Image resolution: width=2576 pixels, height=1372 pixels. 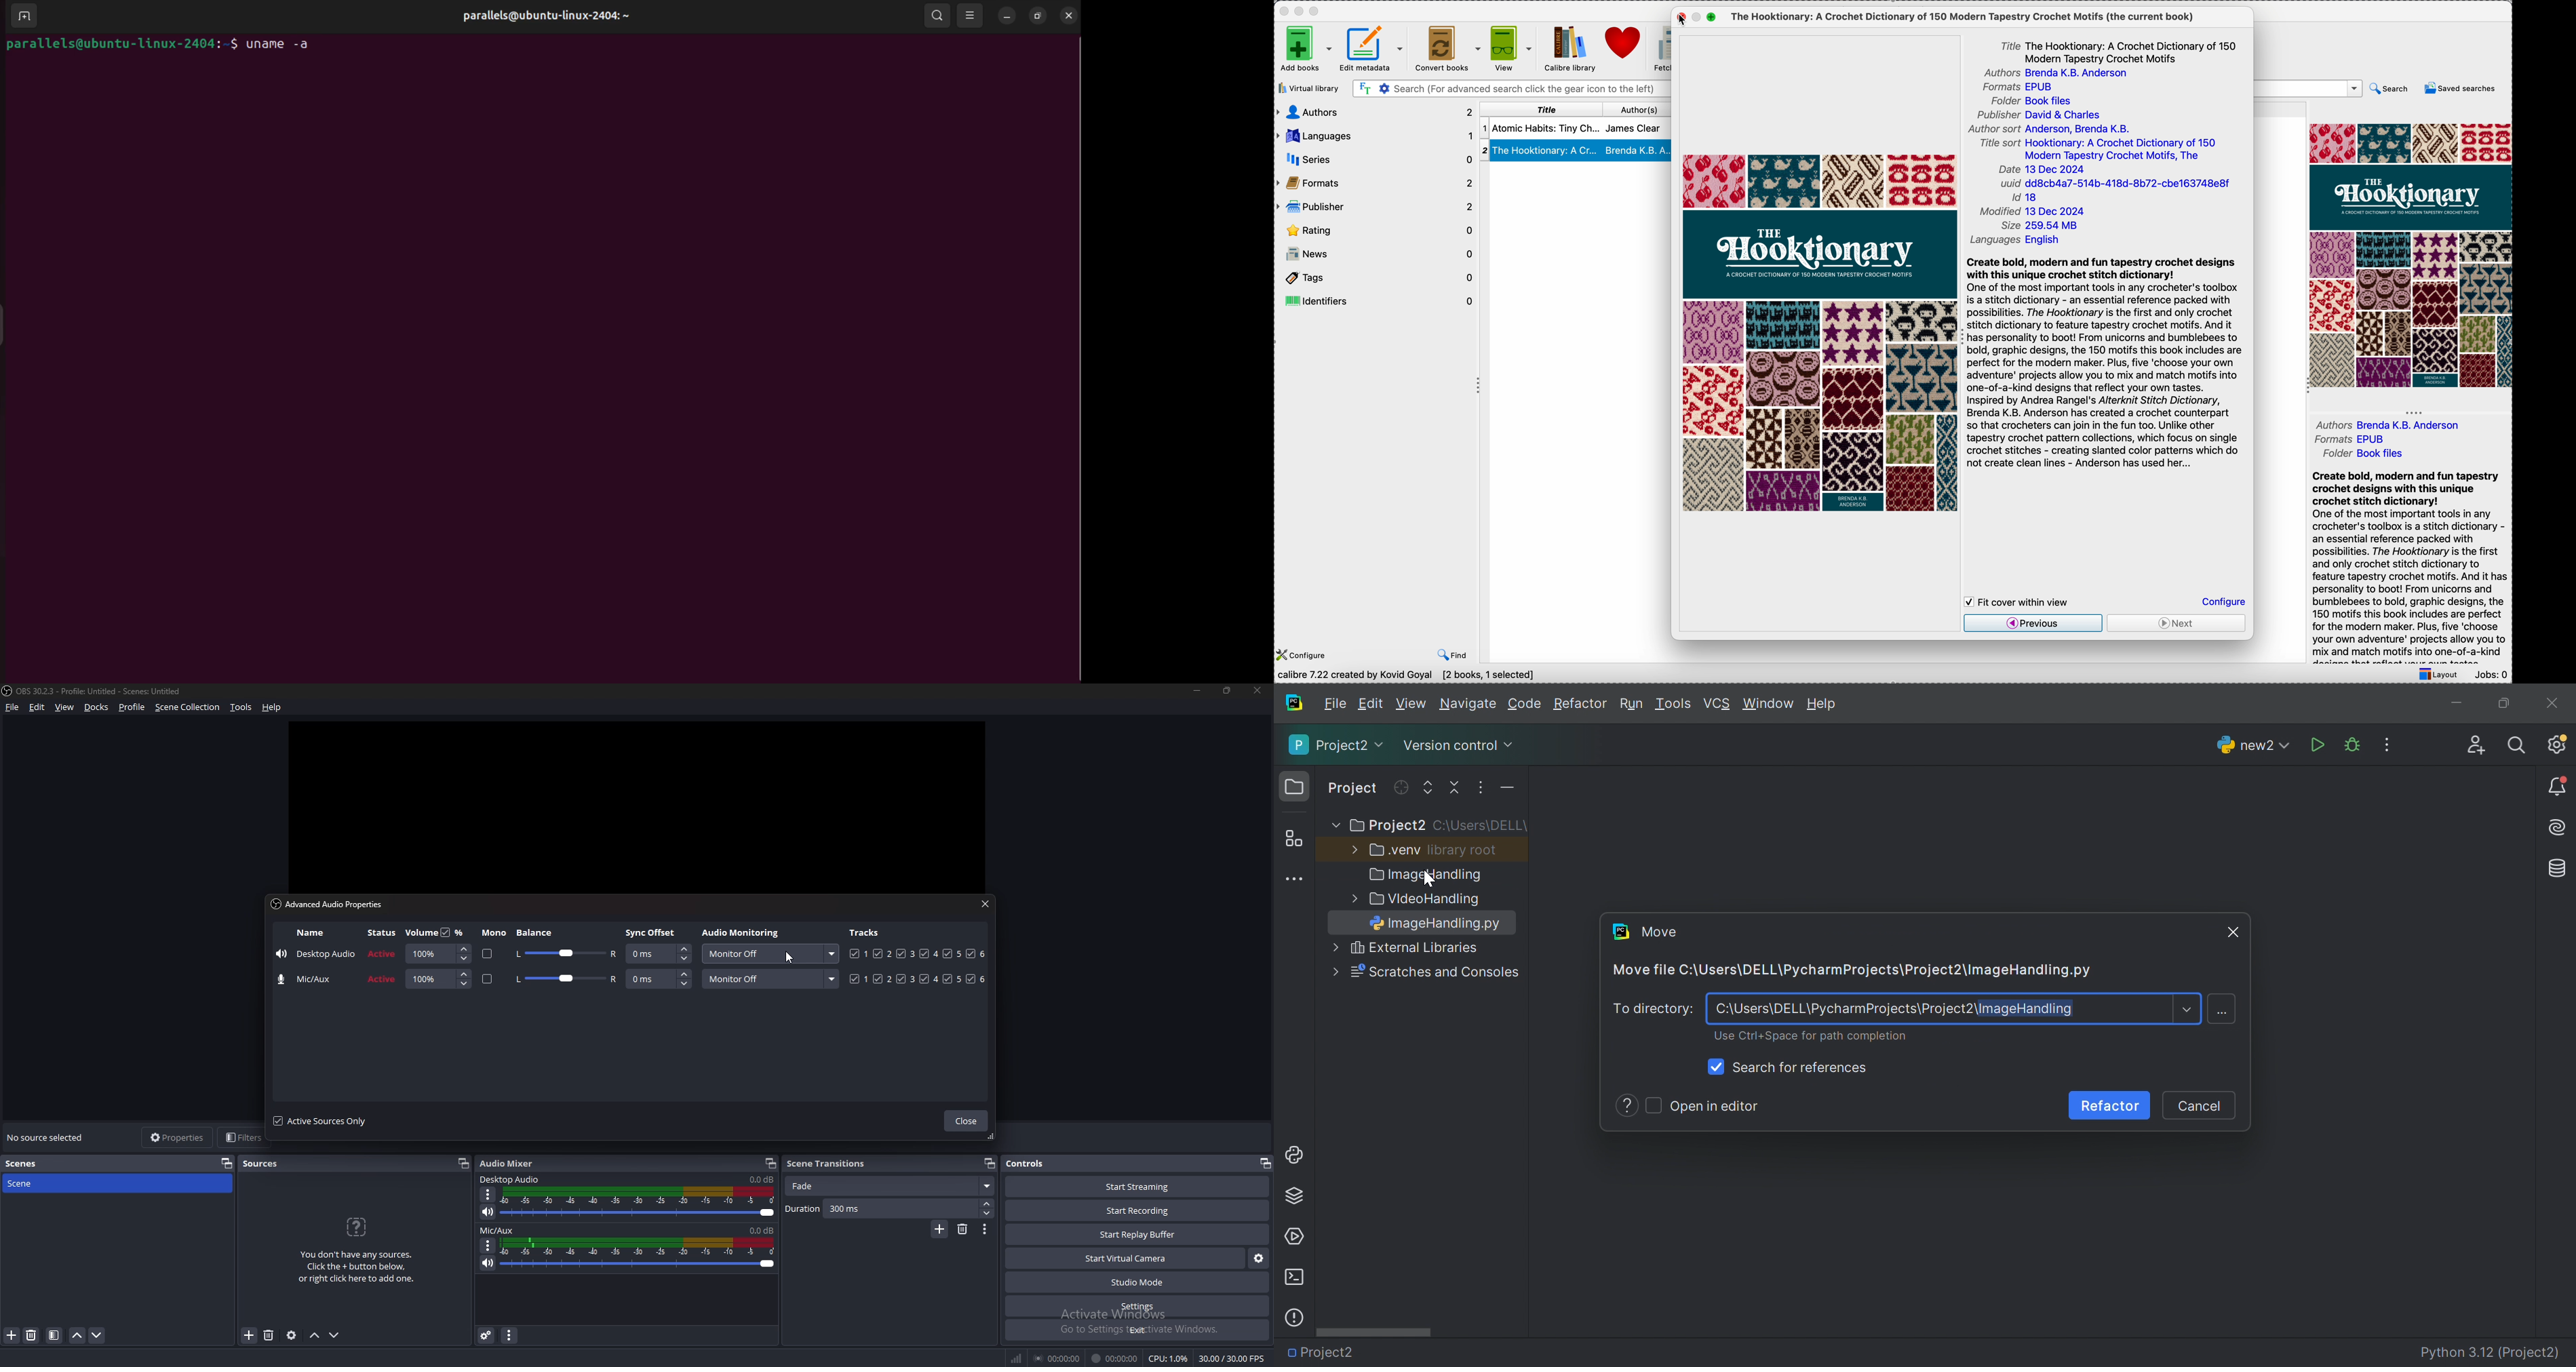 I want to click on configure, so click(x=2224, y=602).